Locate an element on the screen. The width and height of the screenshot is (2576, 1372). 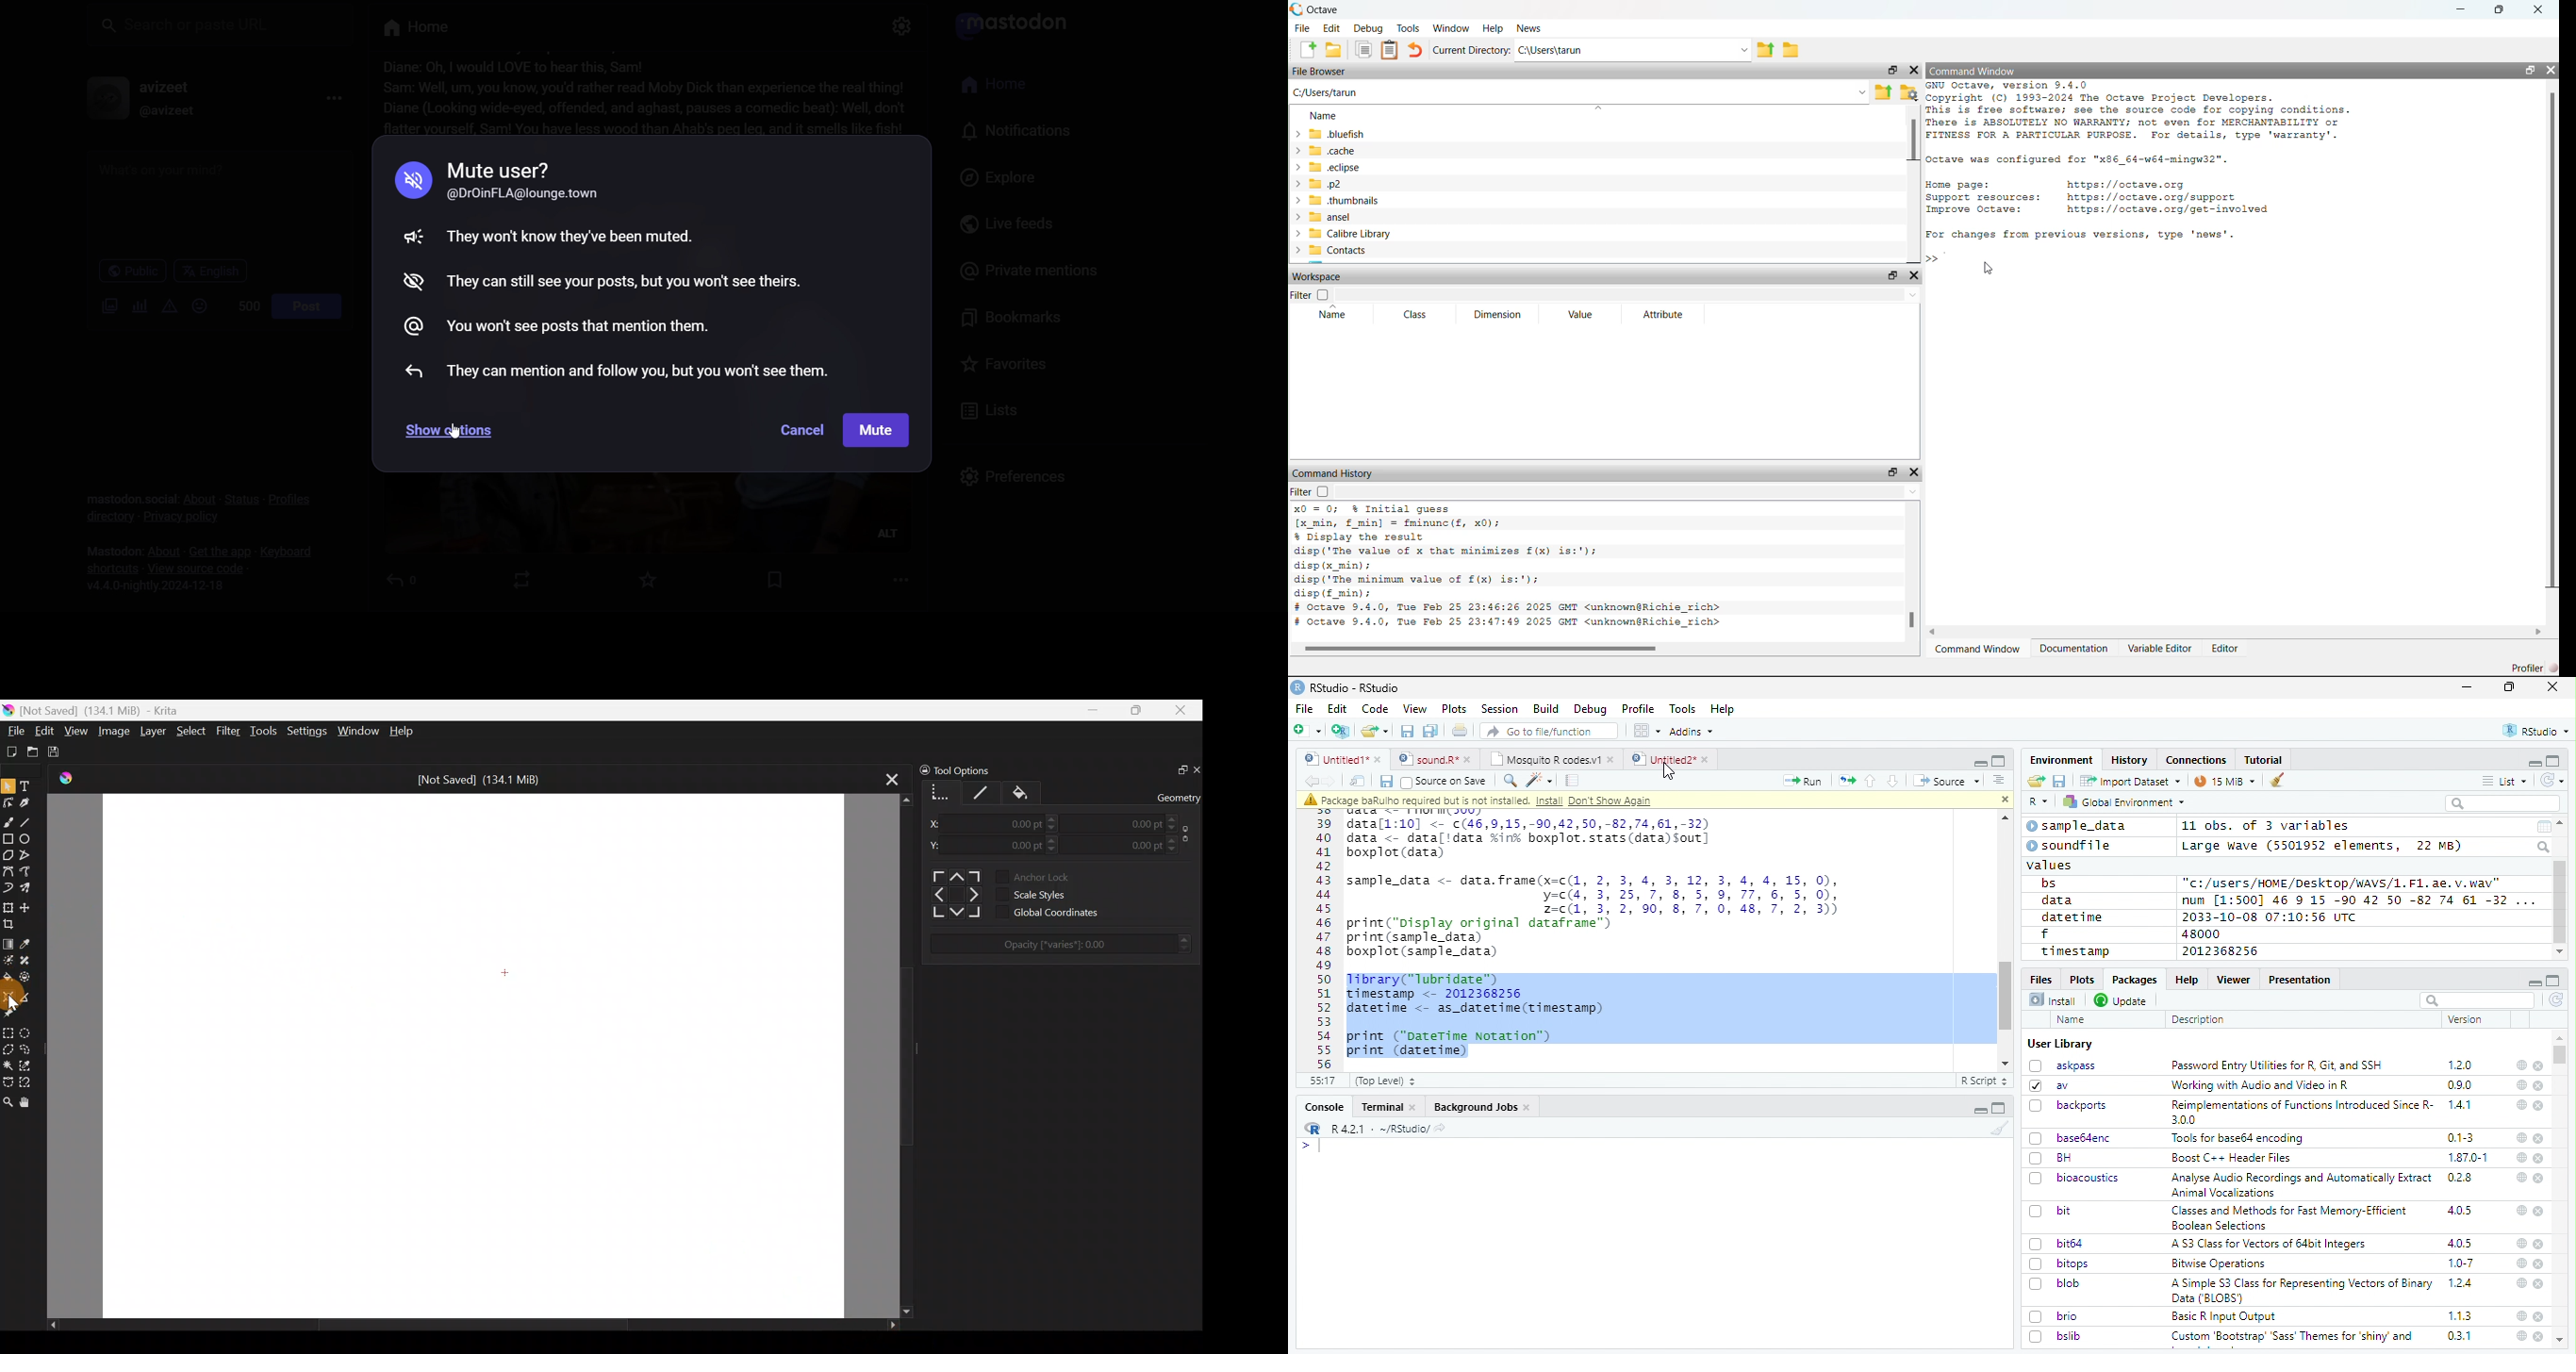
Open an existing file in editor is located at coordinates (1336, 49).